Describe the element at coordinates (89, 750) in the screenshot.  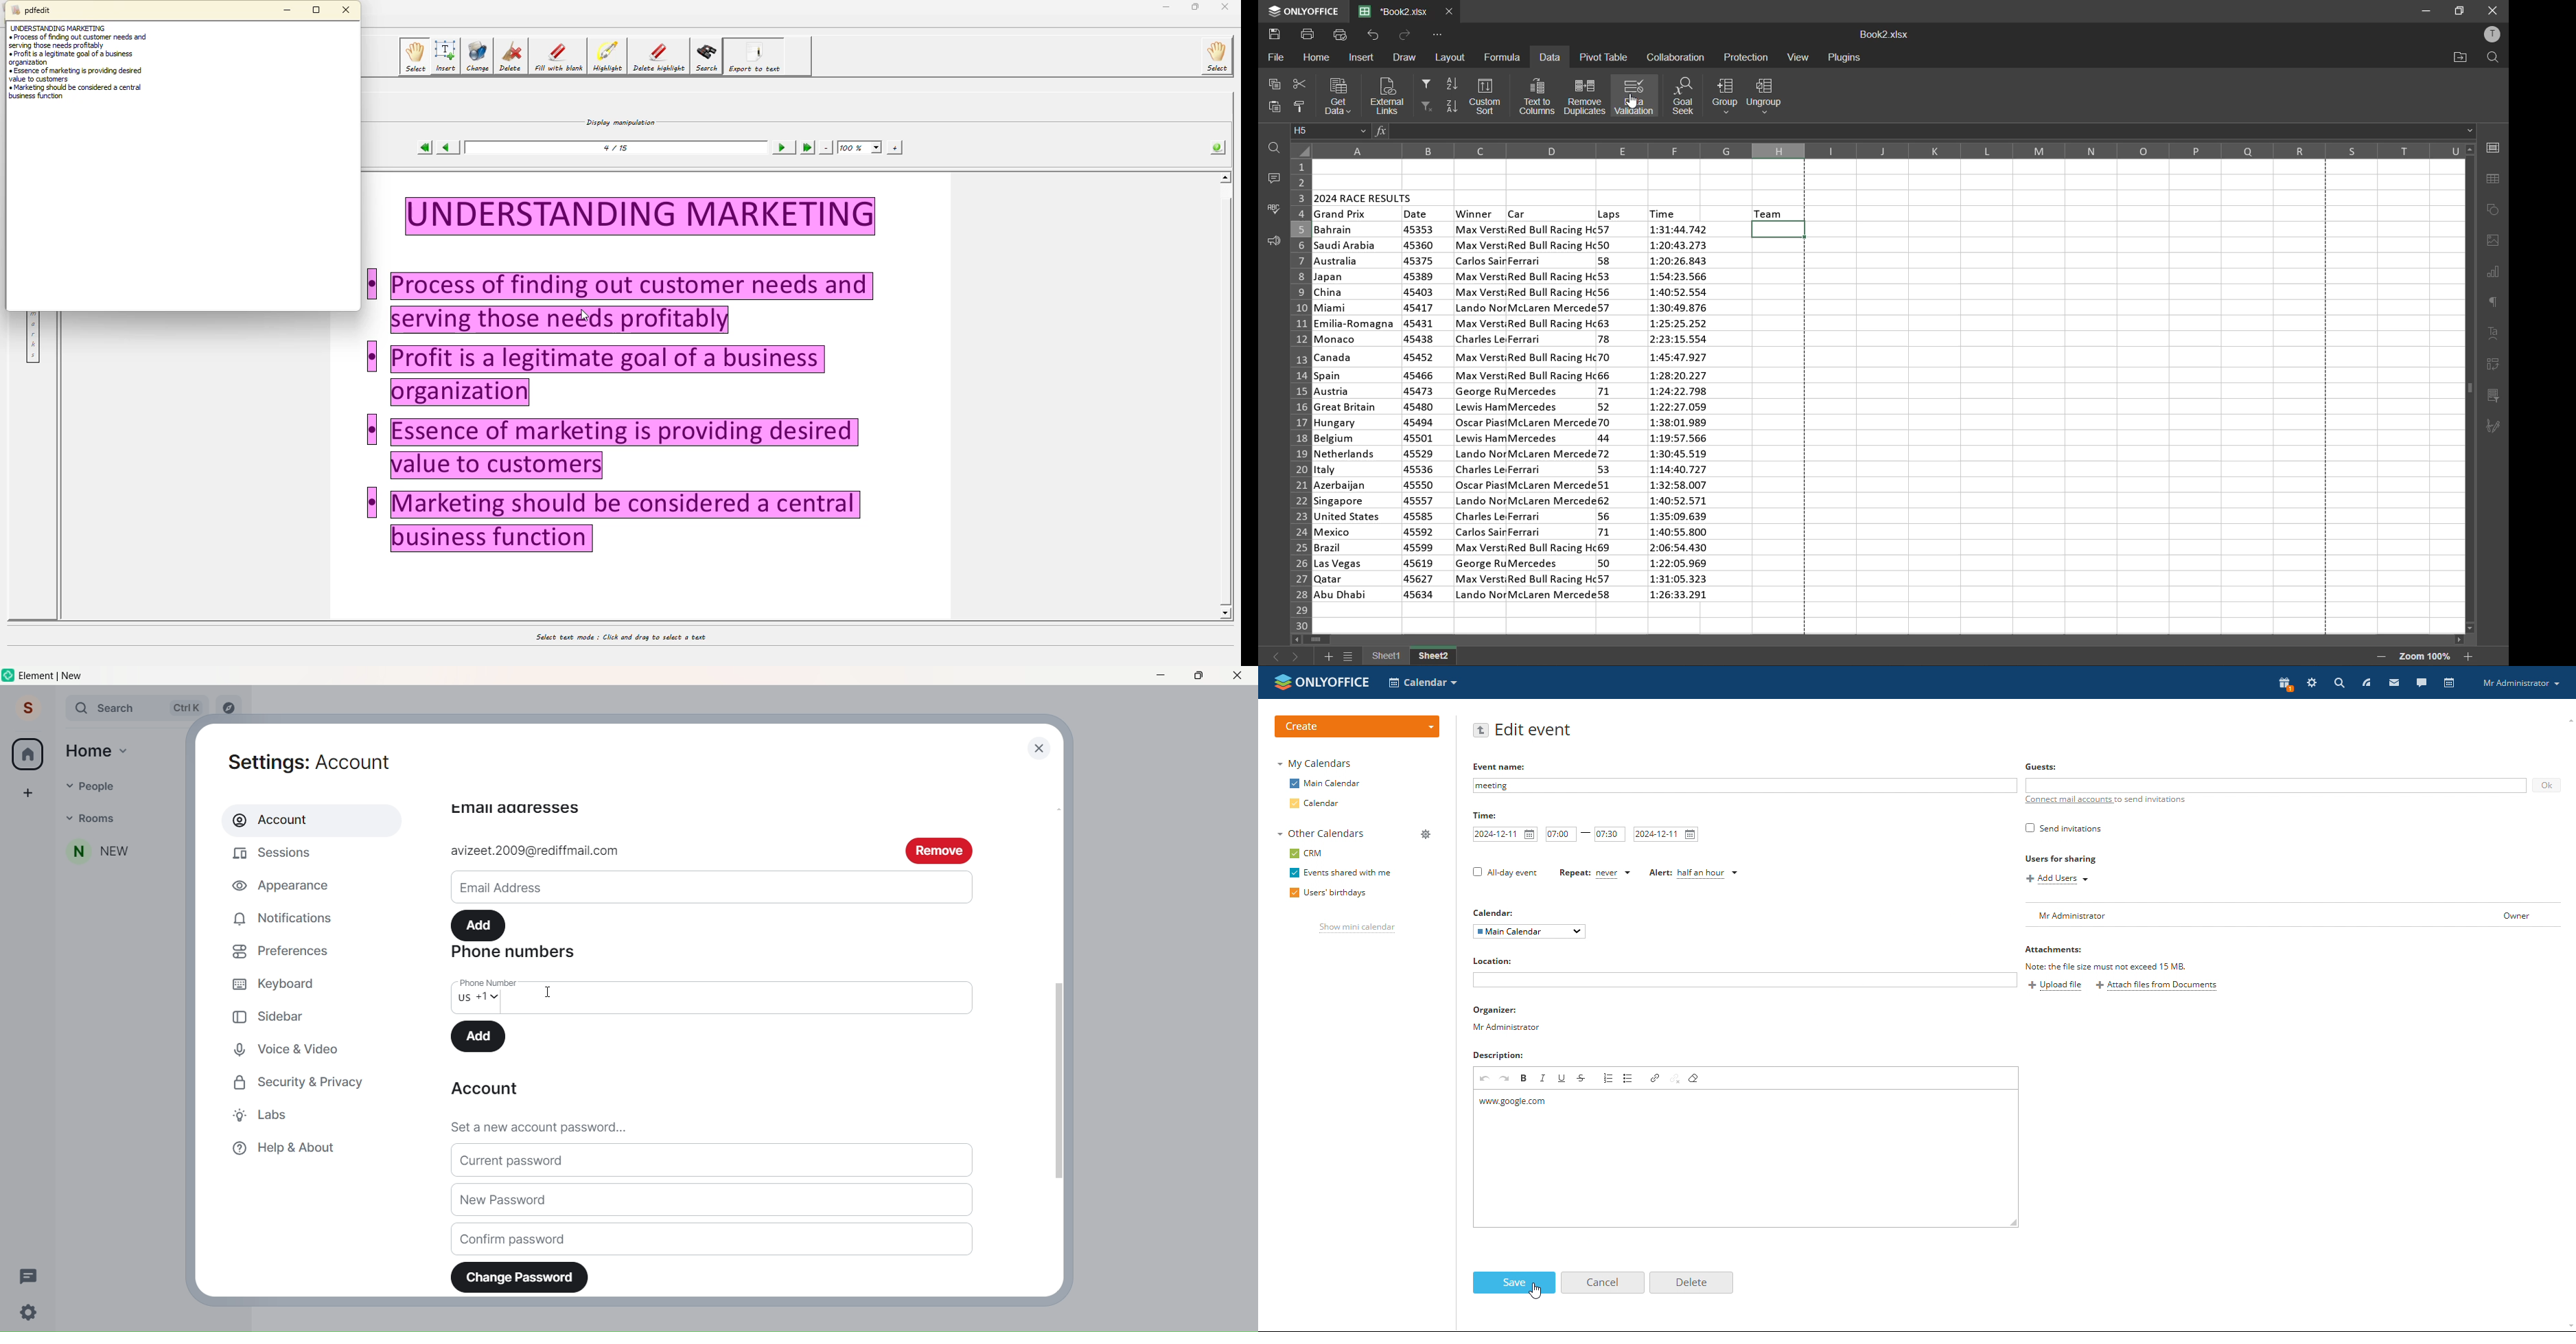
I see `Home` at that location.